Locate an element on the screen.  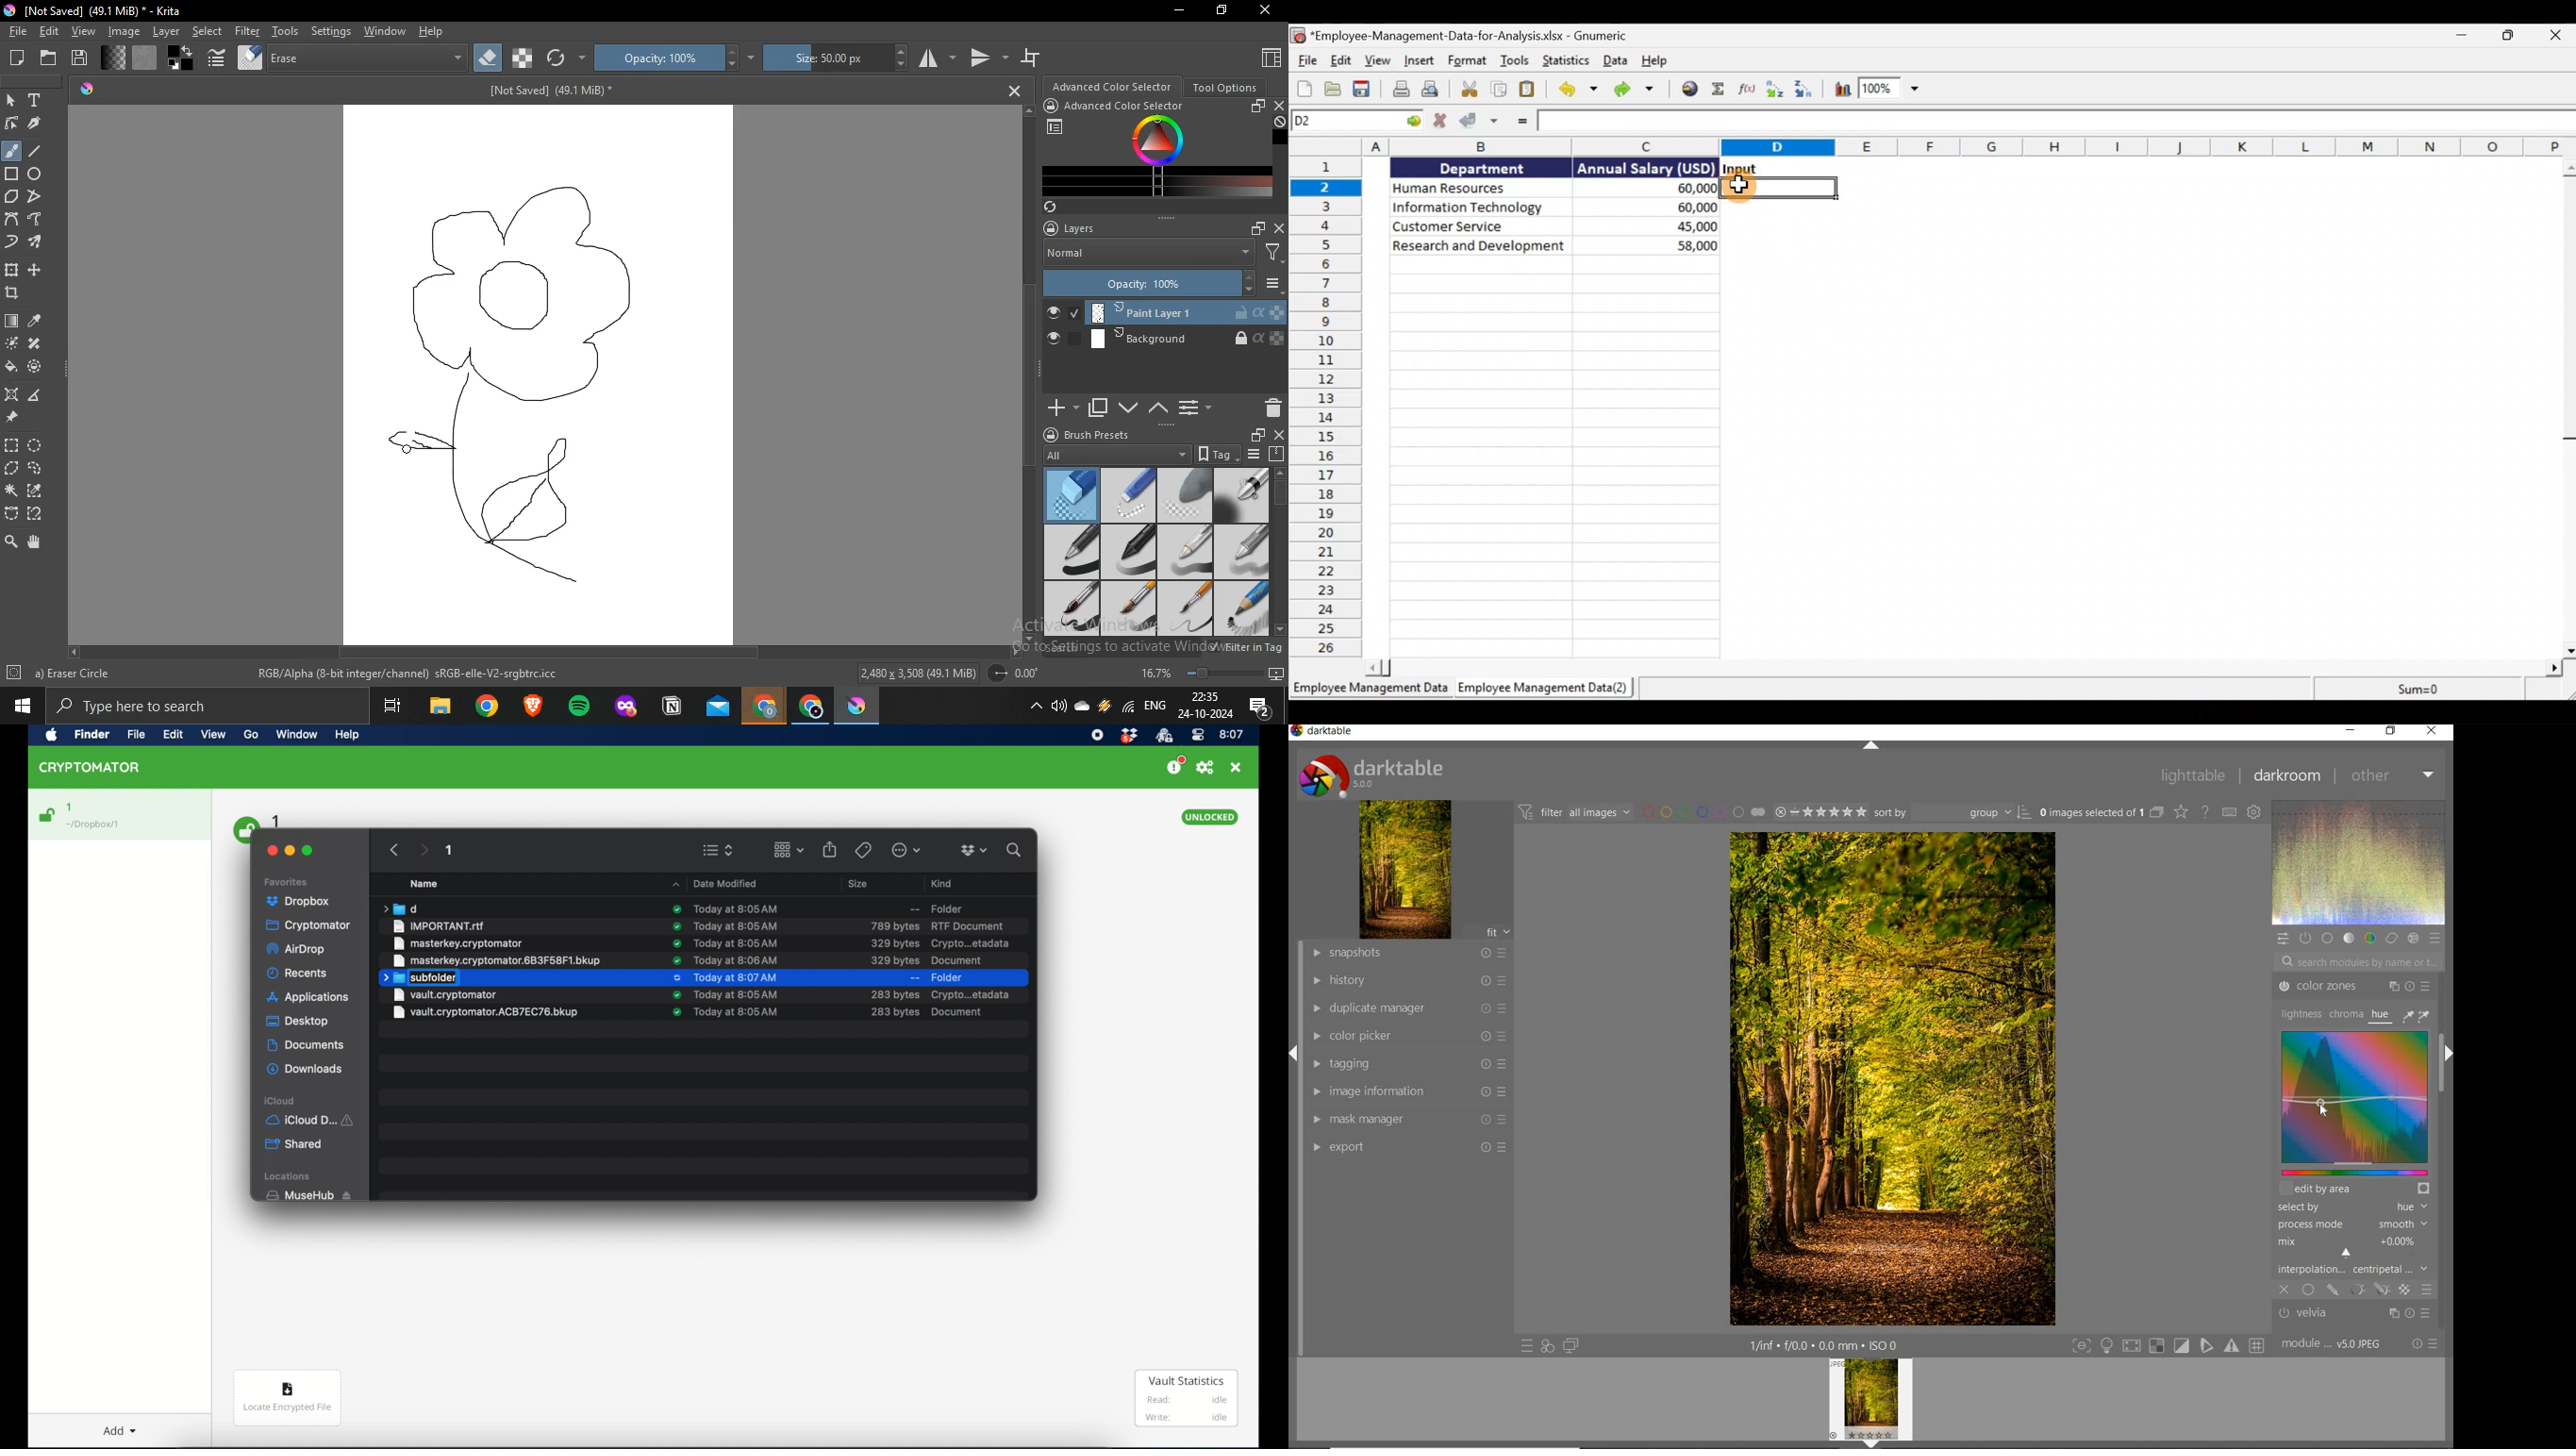
Chosose workspace is located at coordinates (1056, 127).